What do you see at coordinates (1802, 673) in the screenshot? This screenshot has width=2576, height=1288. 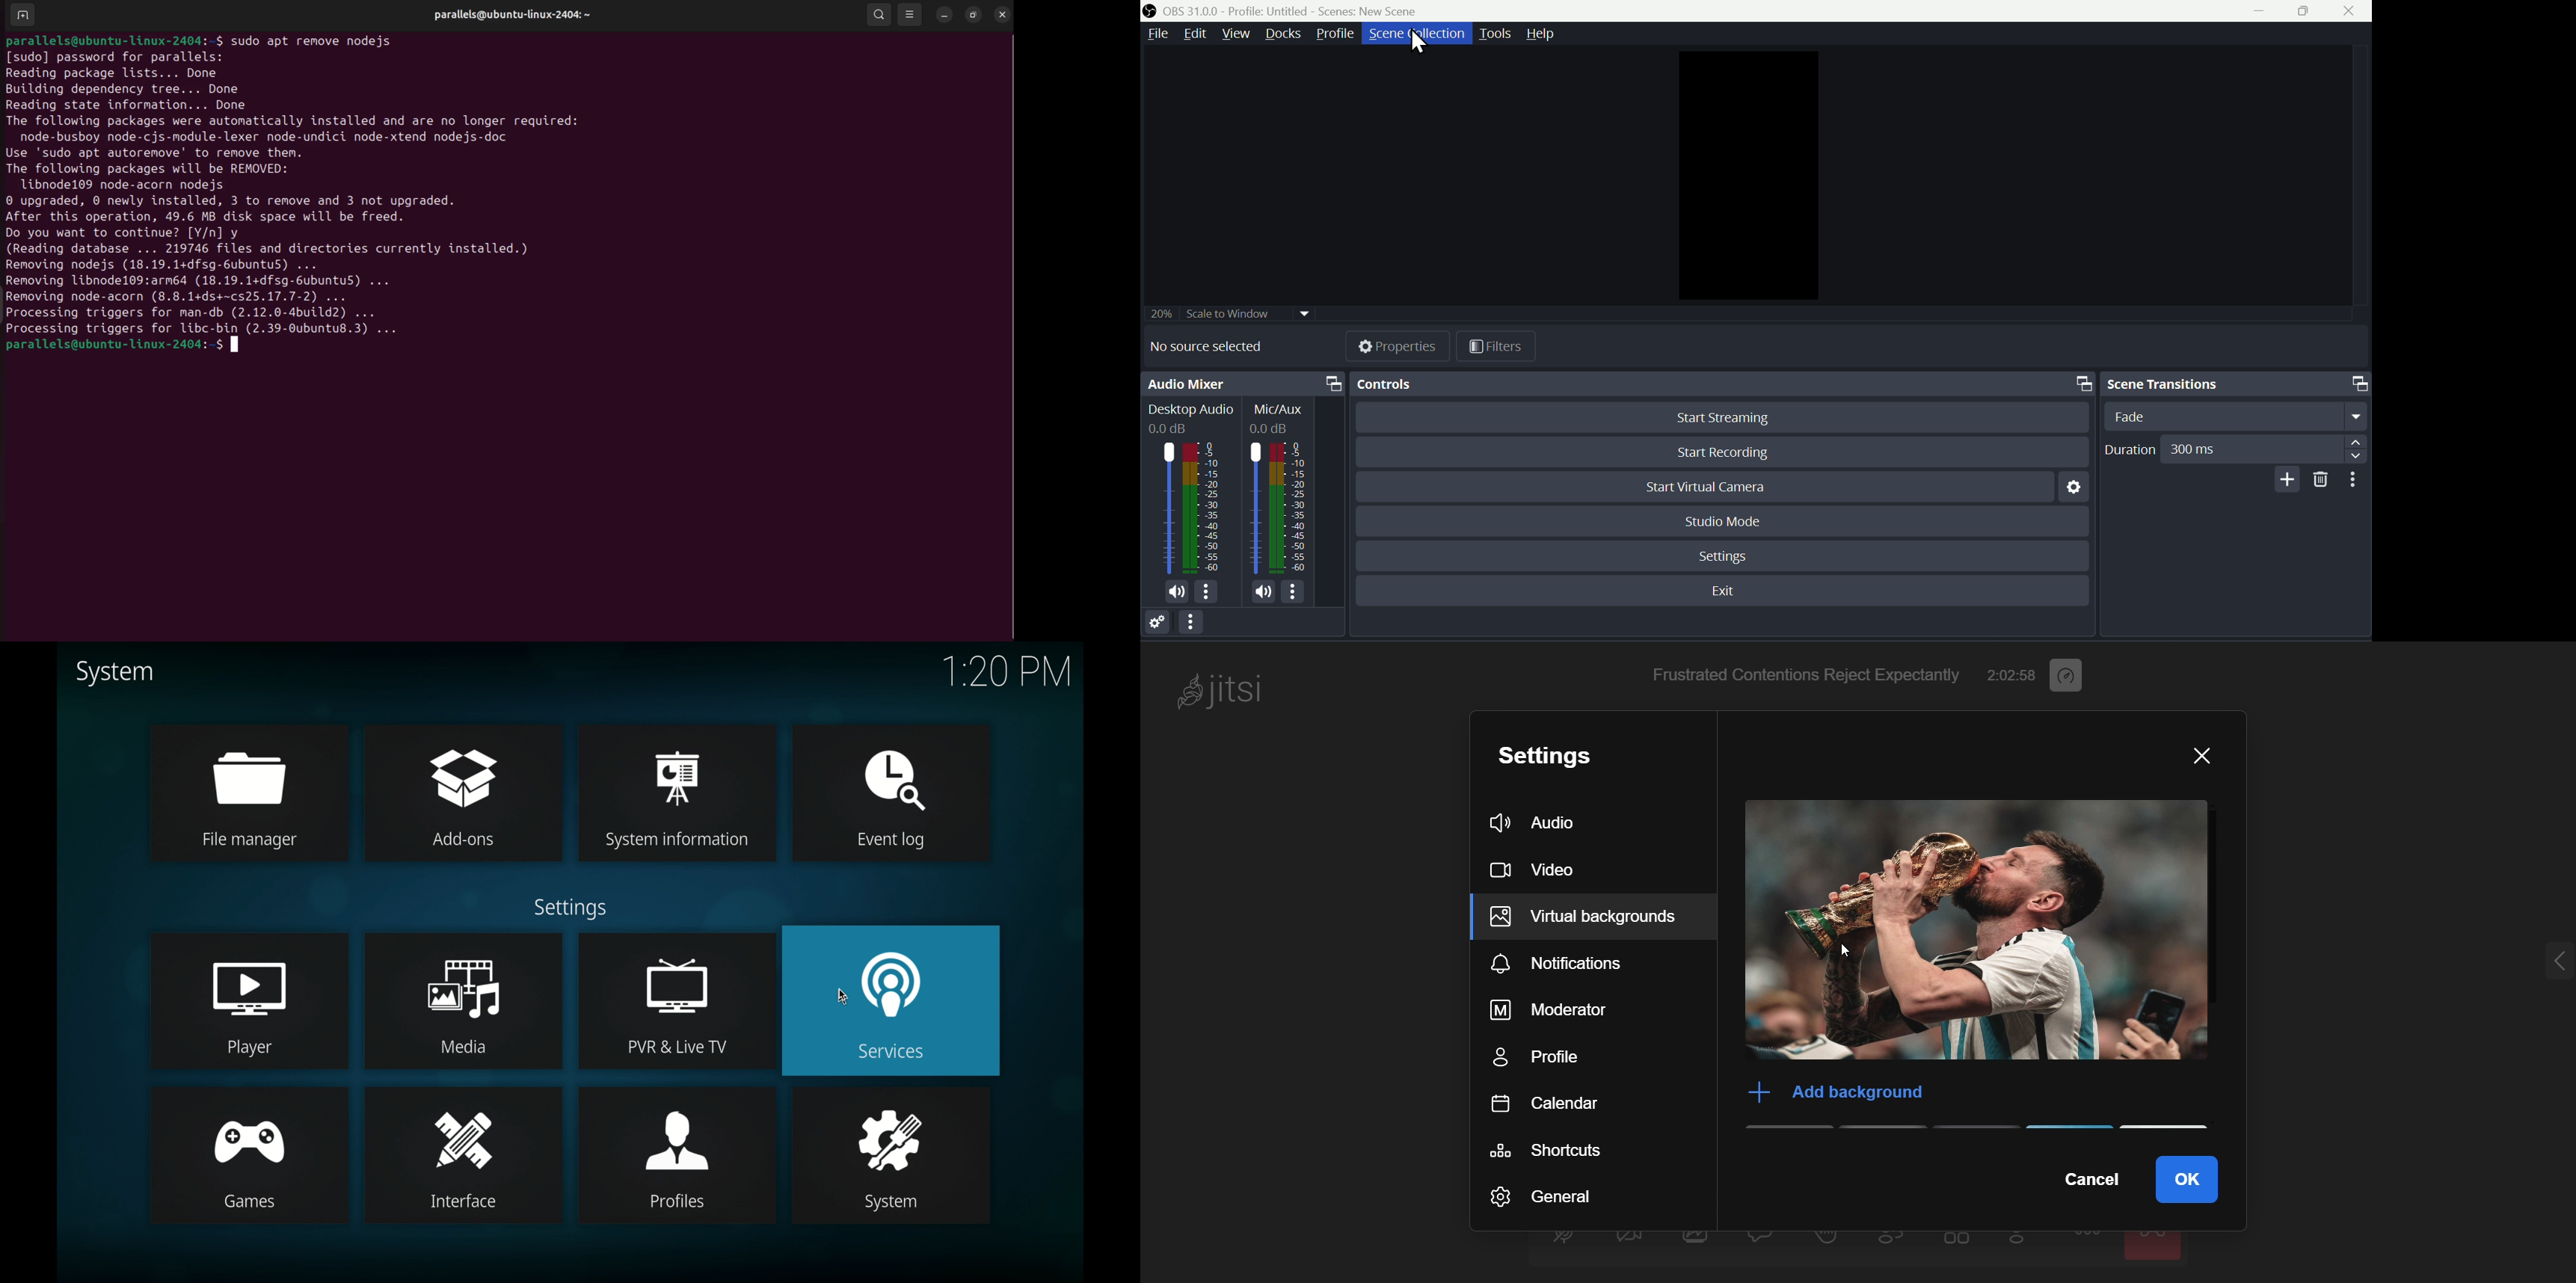 I see `Frustrated Contentions Rejects Expectantly` at bounding box center [1802, 673].